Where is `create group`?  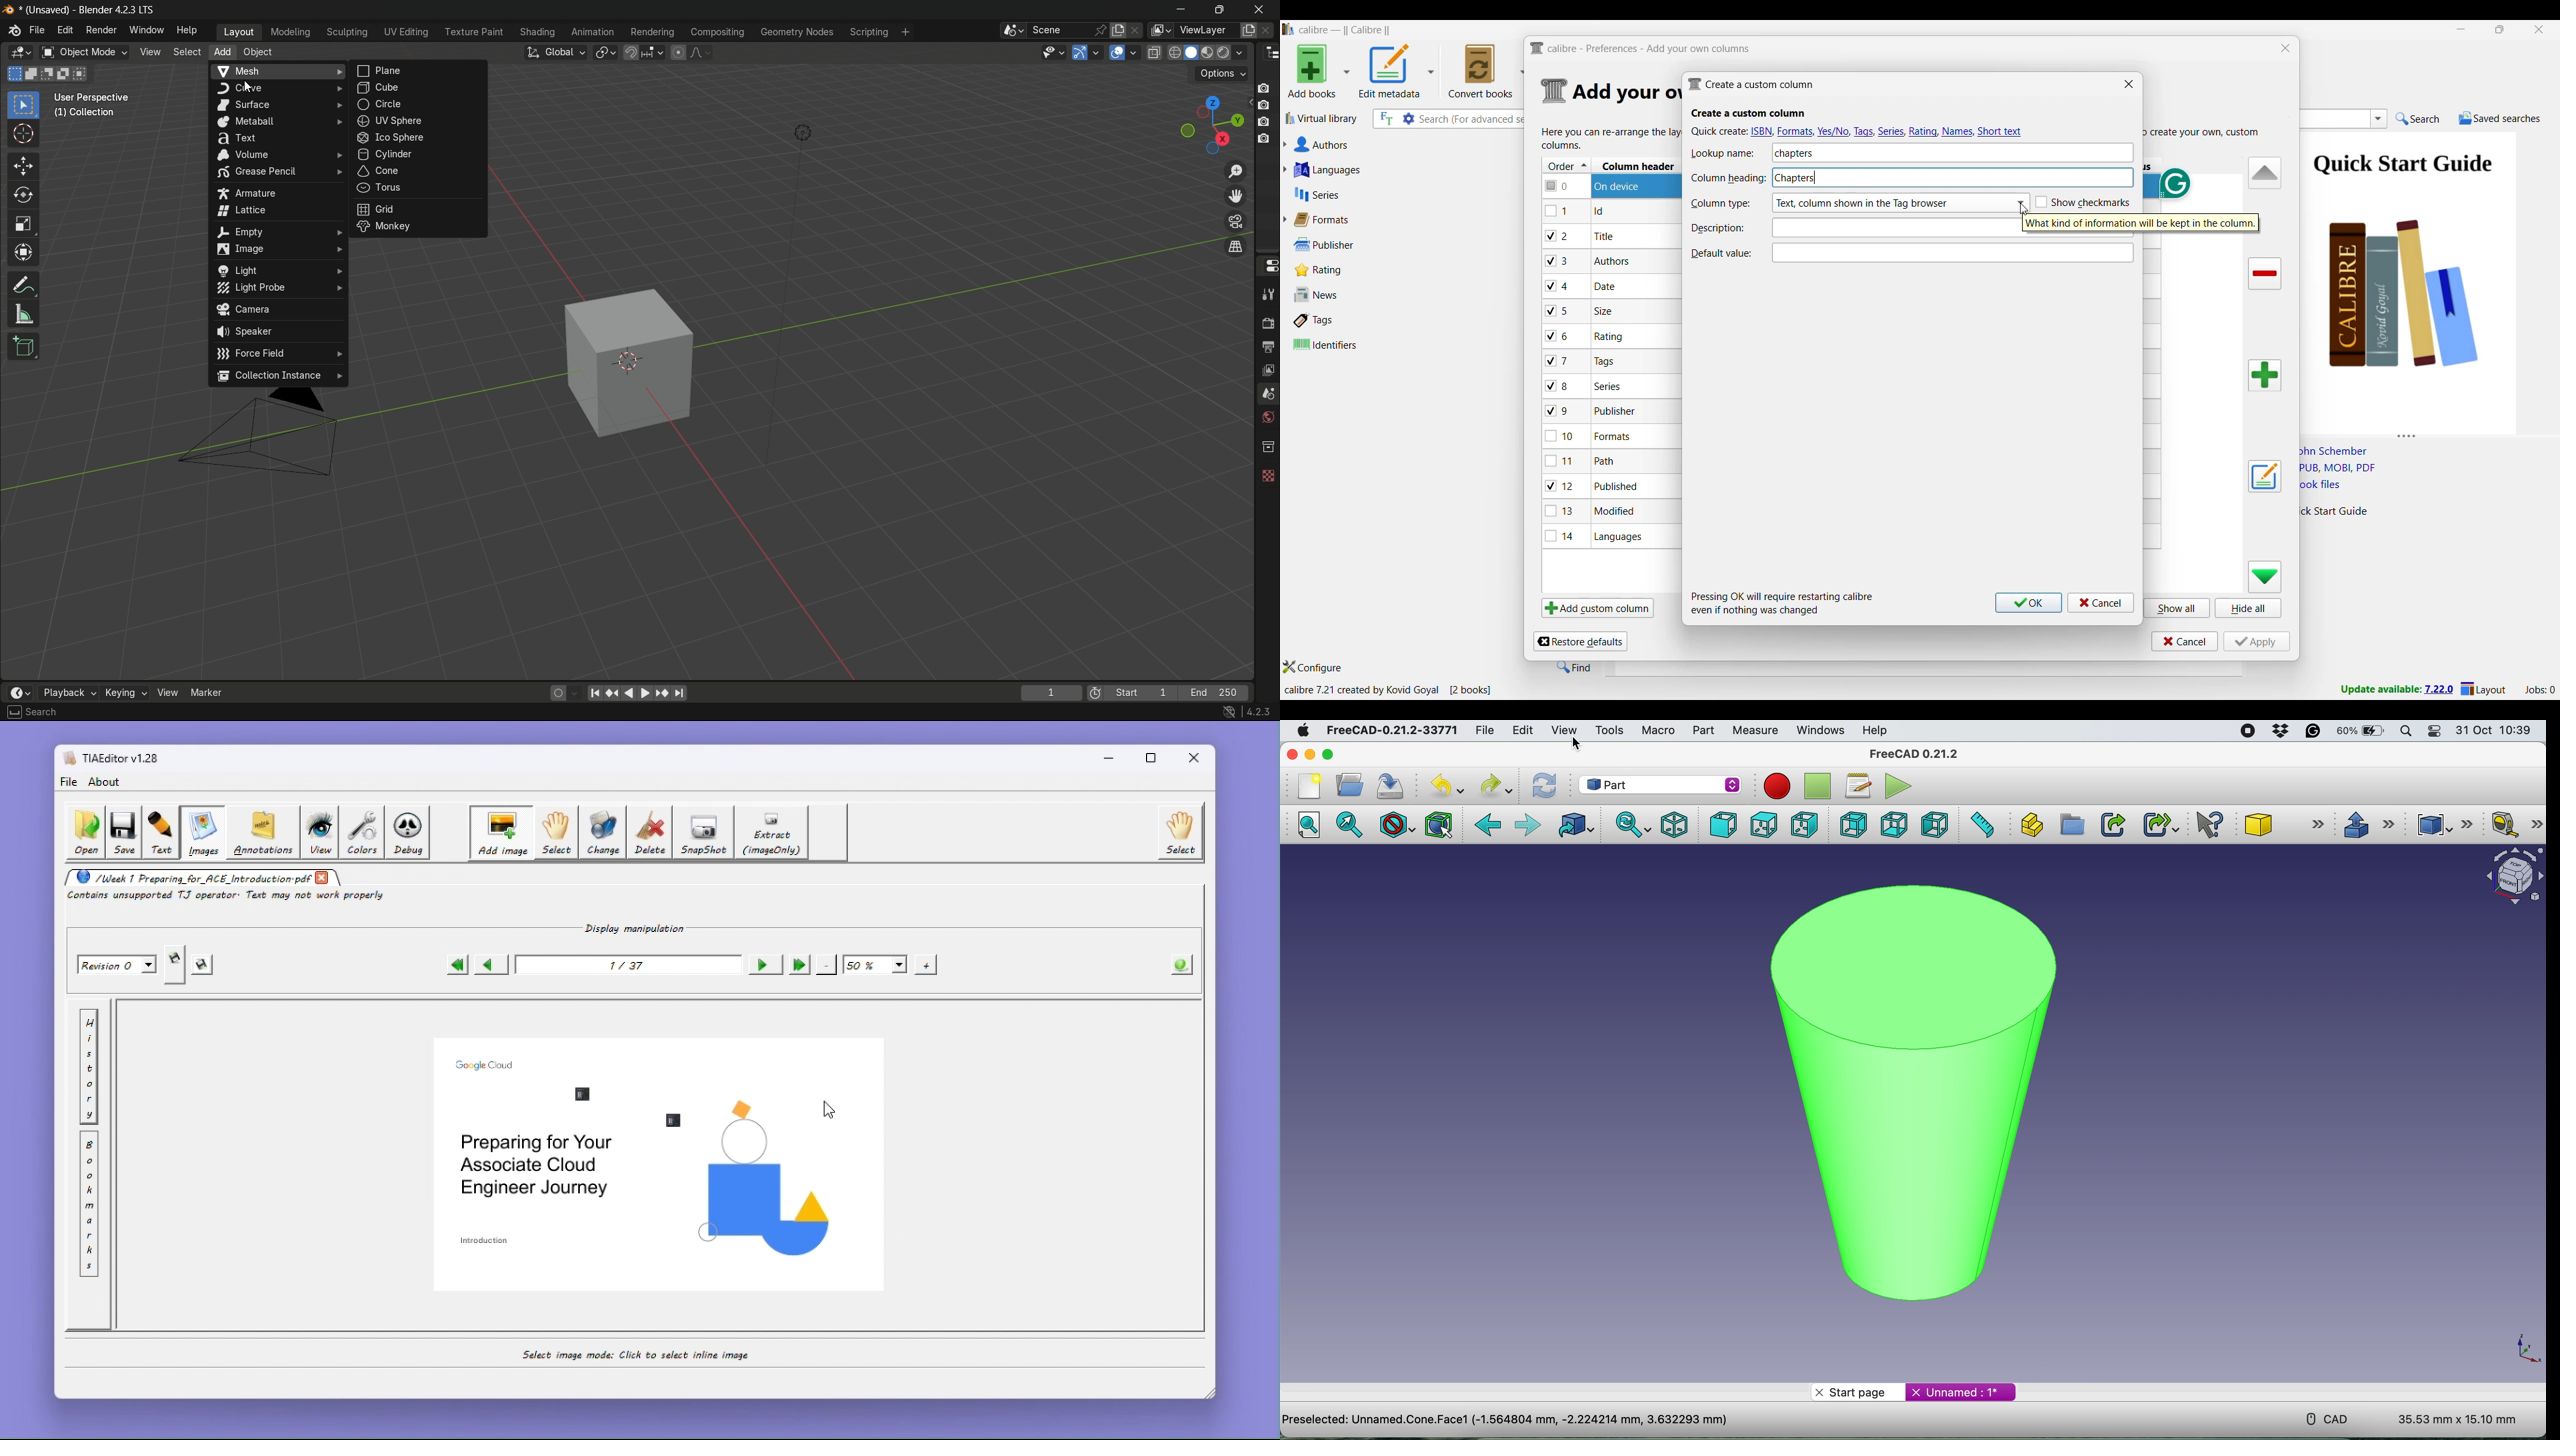 create group is located at coordinates (2072, 826).